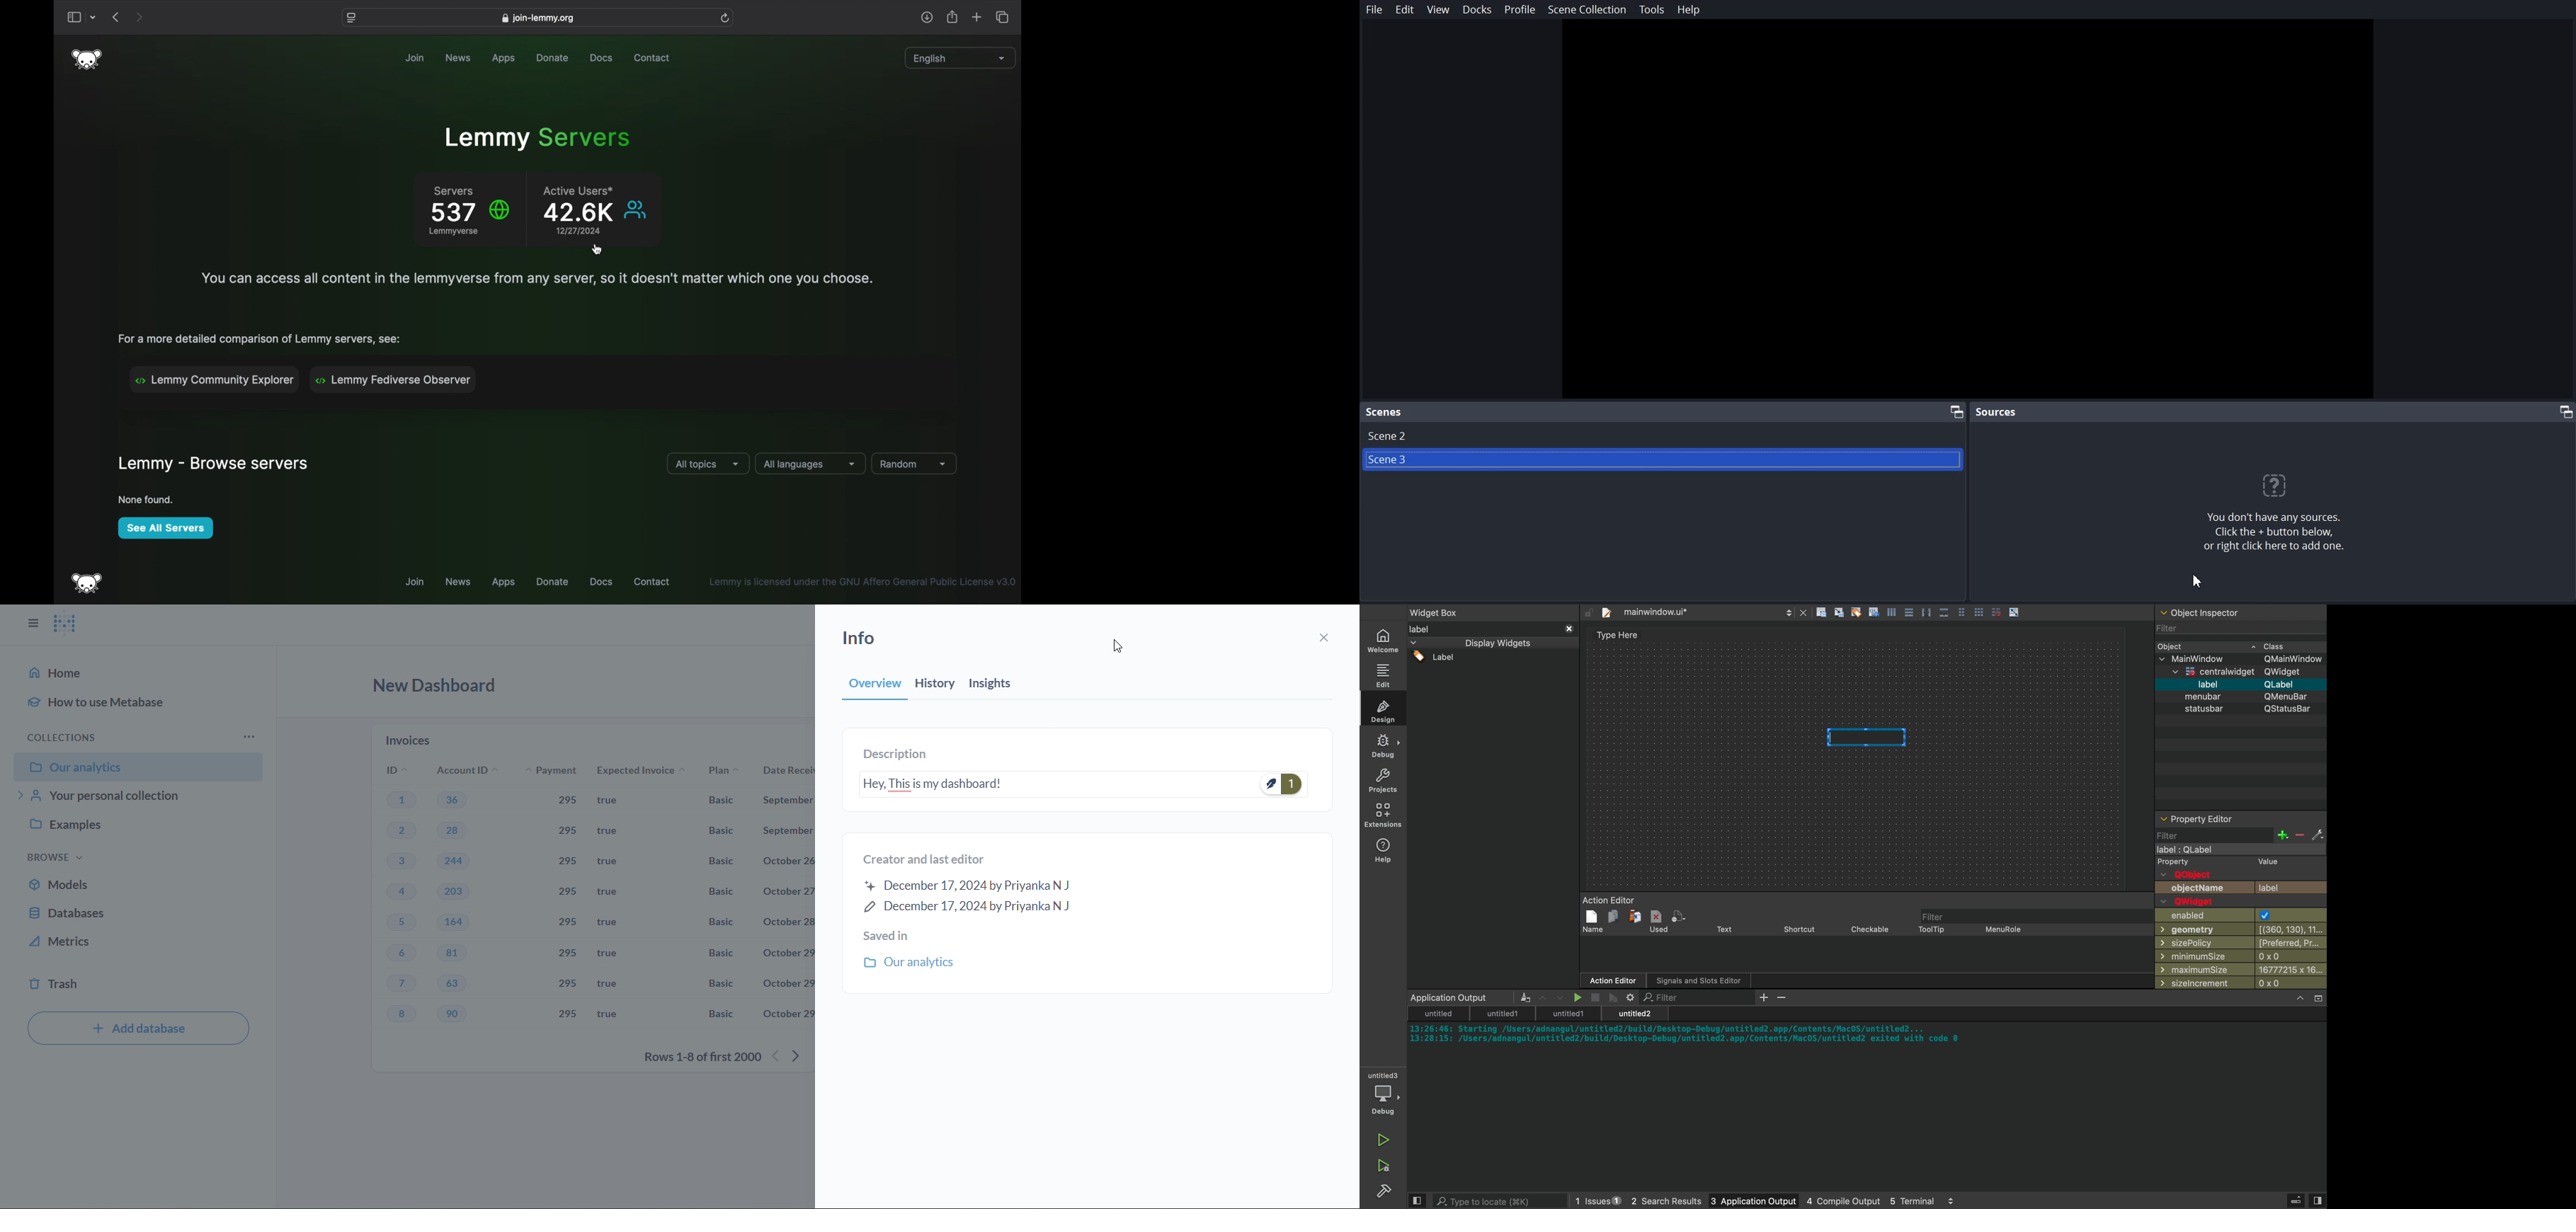 The height and width of the screenshot is (1232, 2576). What do you see at coordinates (1998, 411) in the screenshot?
I see `Sources` at bounding box center [1998, 411].